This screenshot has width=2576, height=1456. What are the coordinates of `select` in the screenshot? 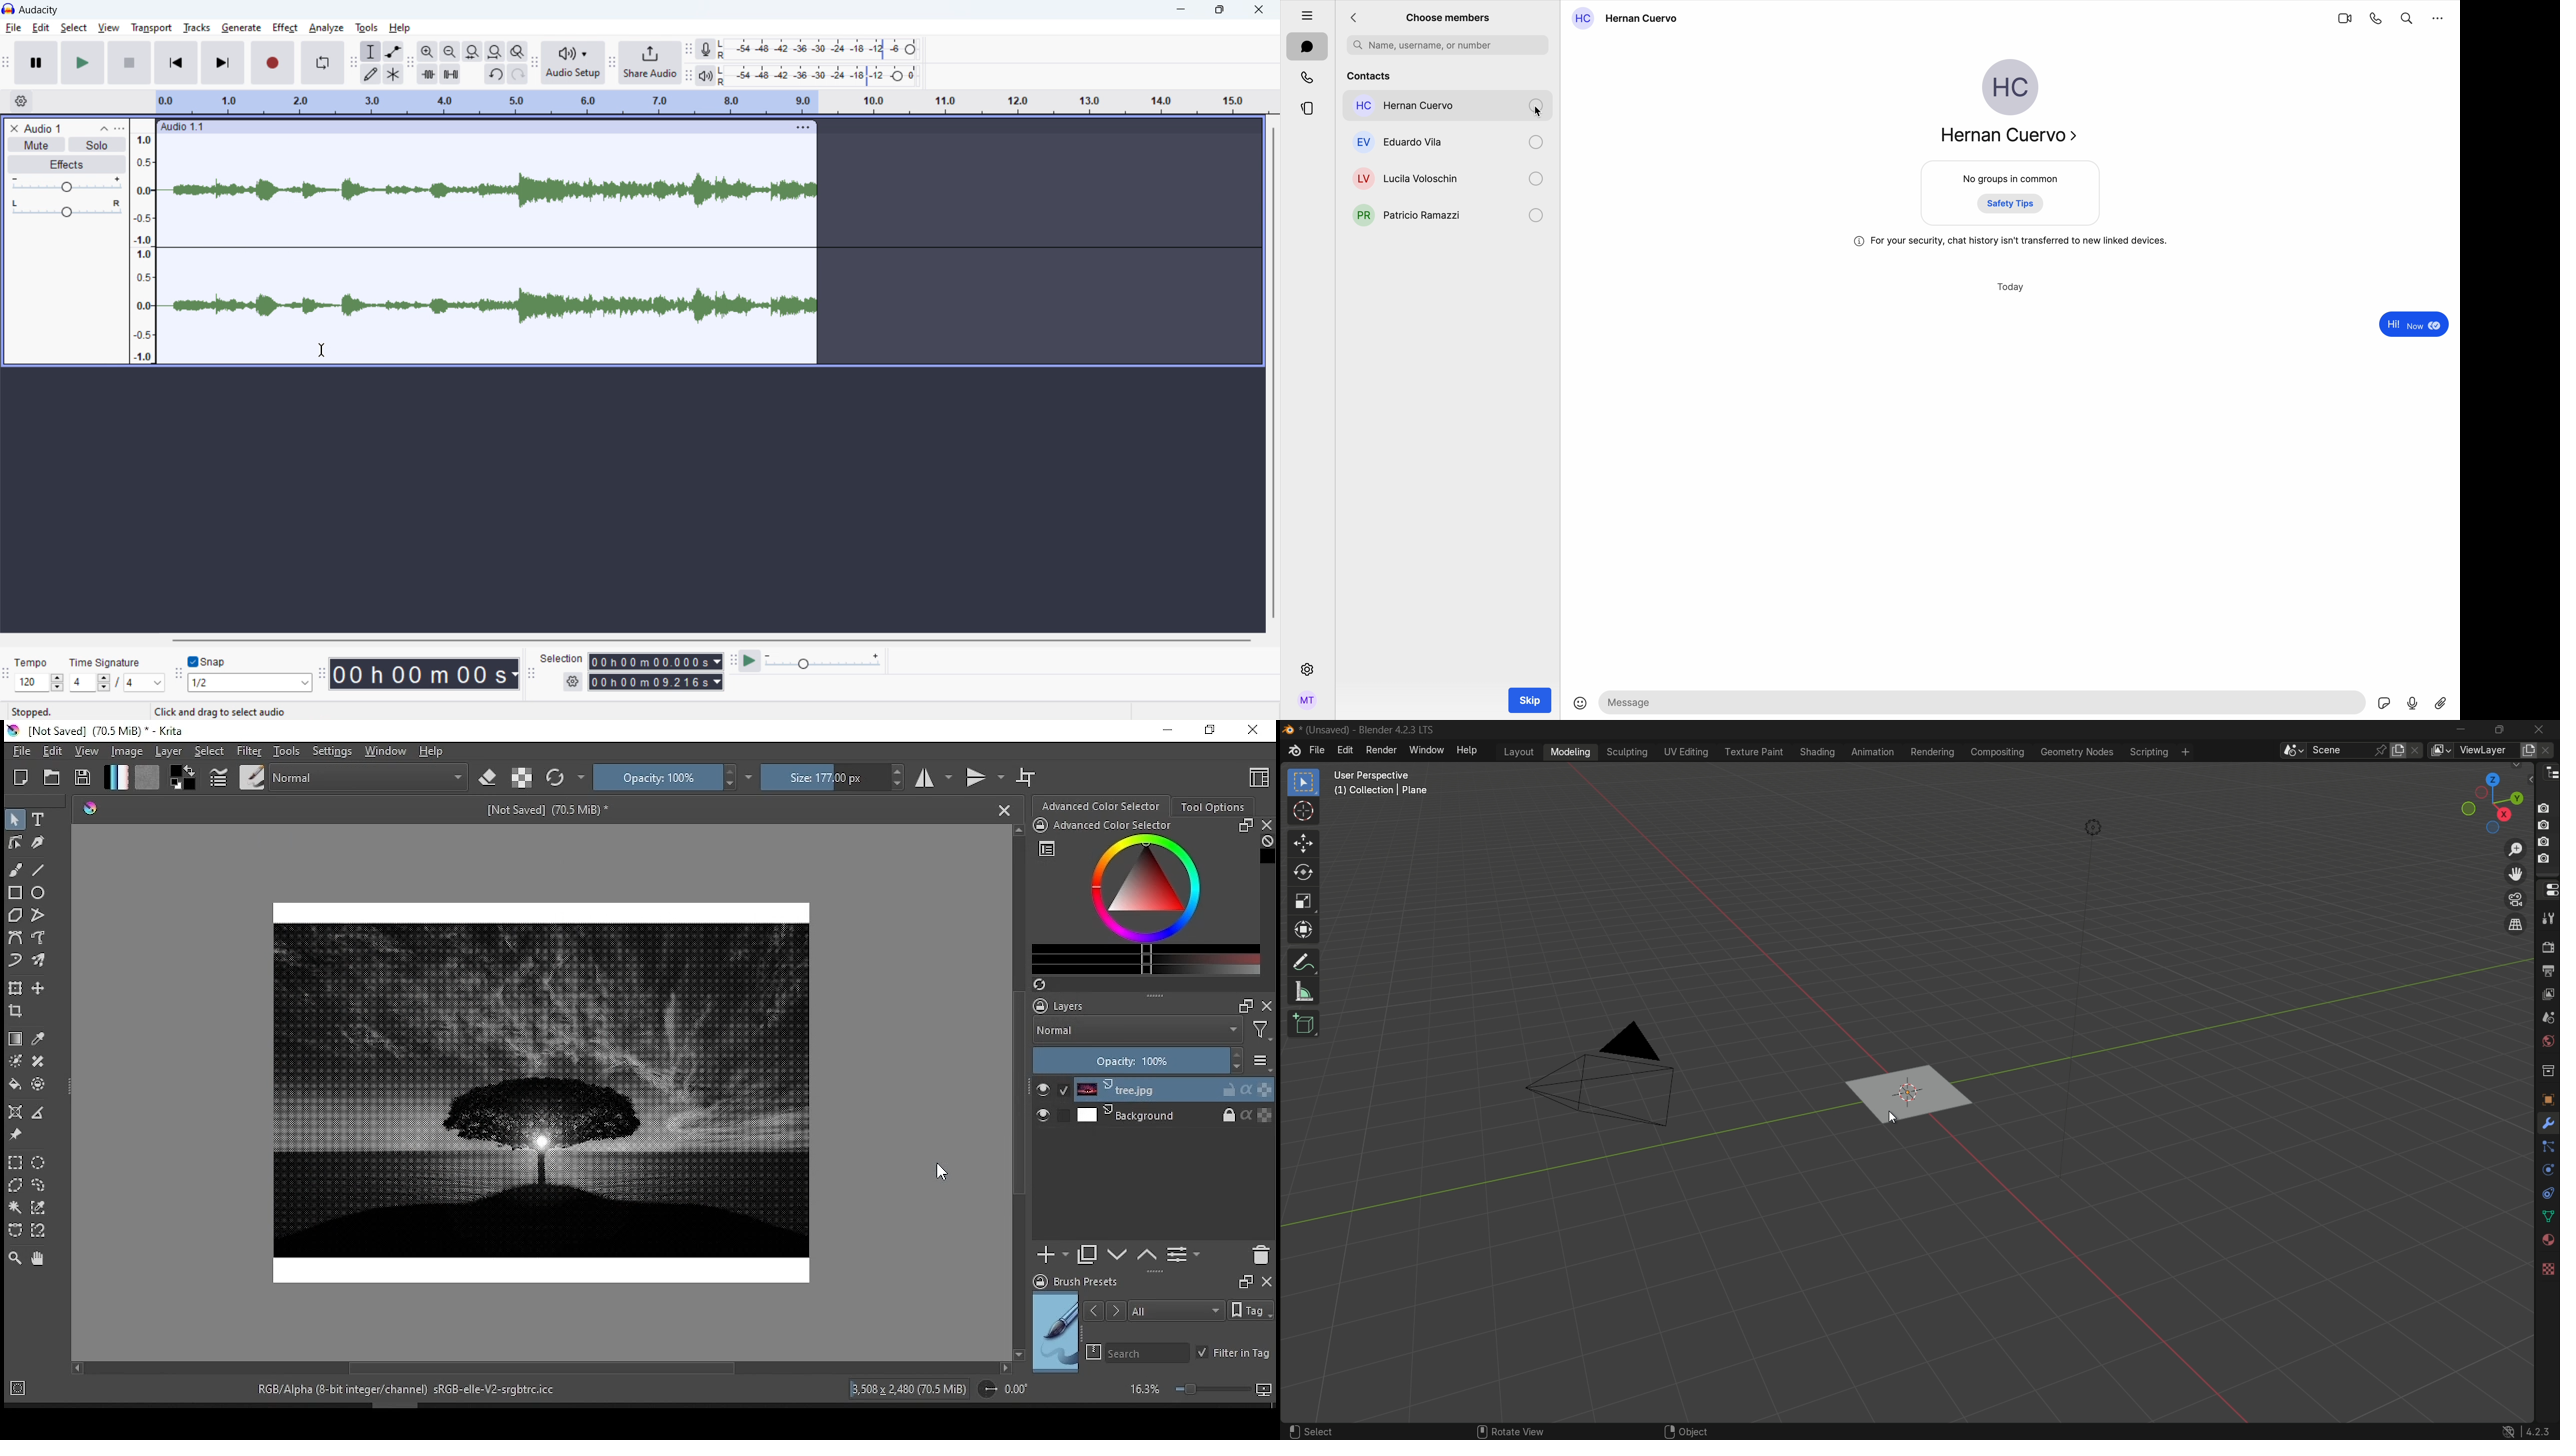 It's located at (1313, 1427).